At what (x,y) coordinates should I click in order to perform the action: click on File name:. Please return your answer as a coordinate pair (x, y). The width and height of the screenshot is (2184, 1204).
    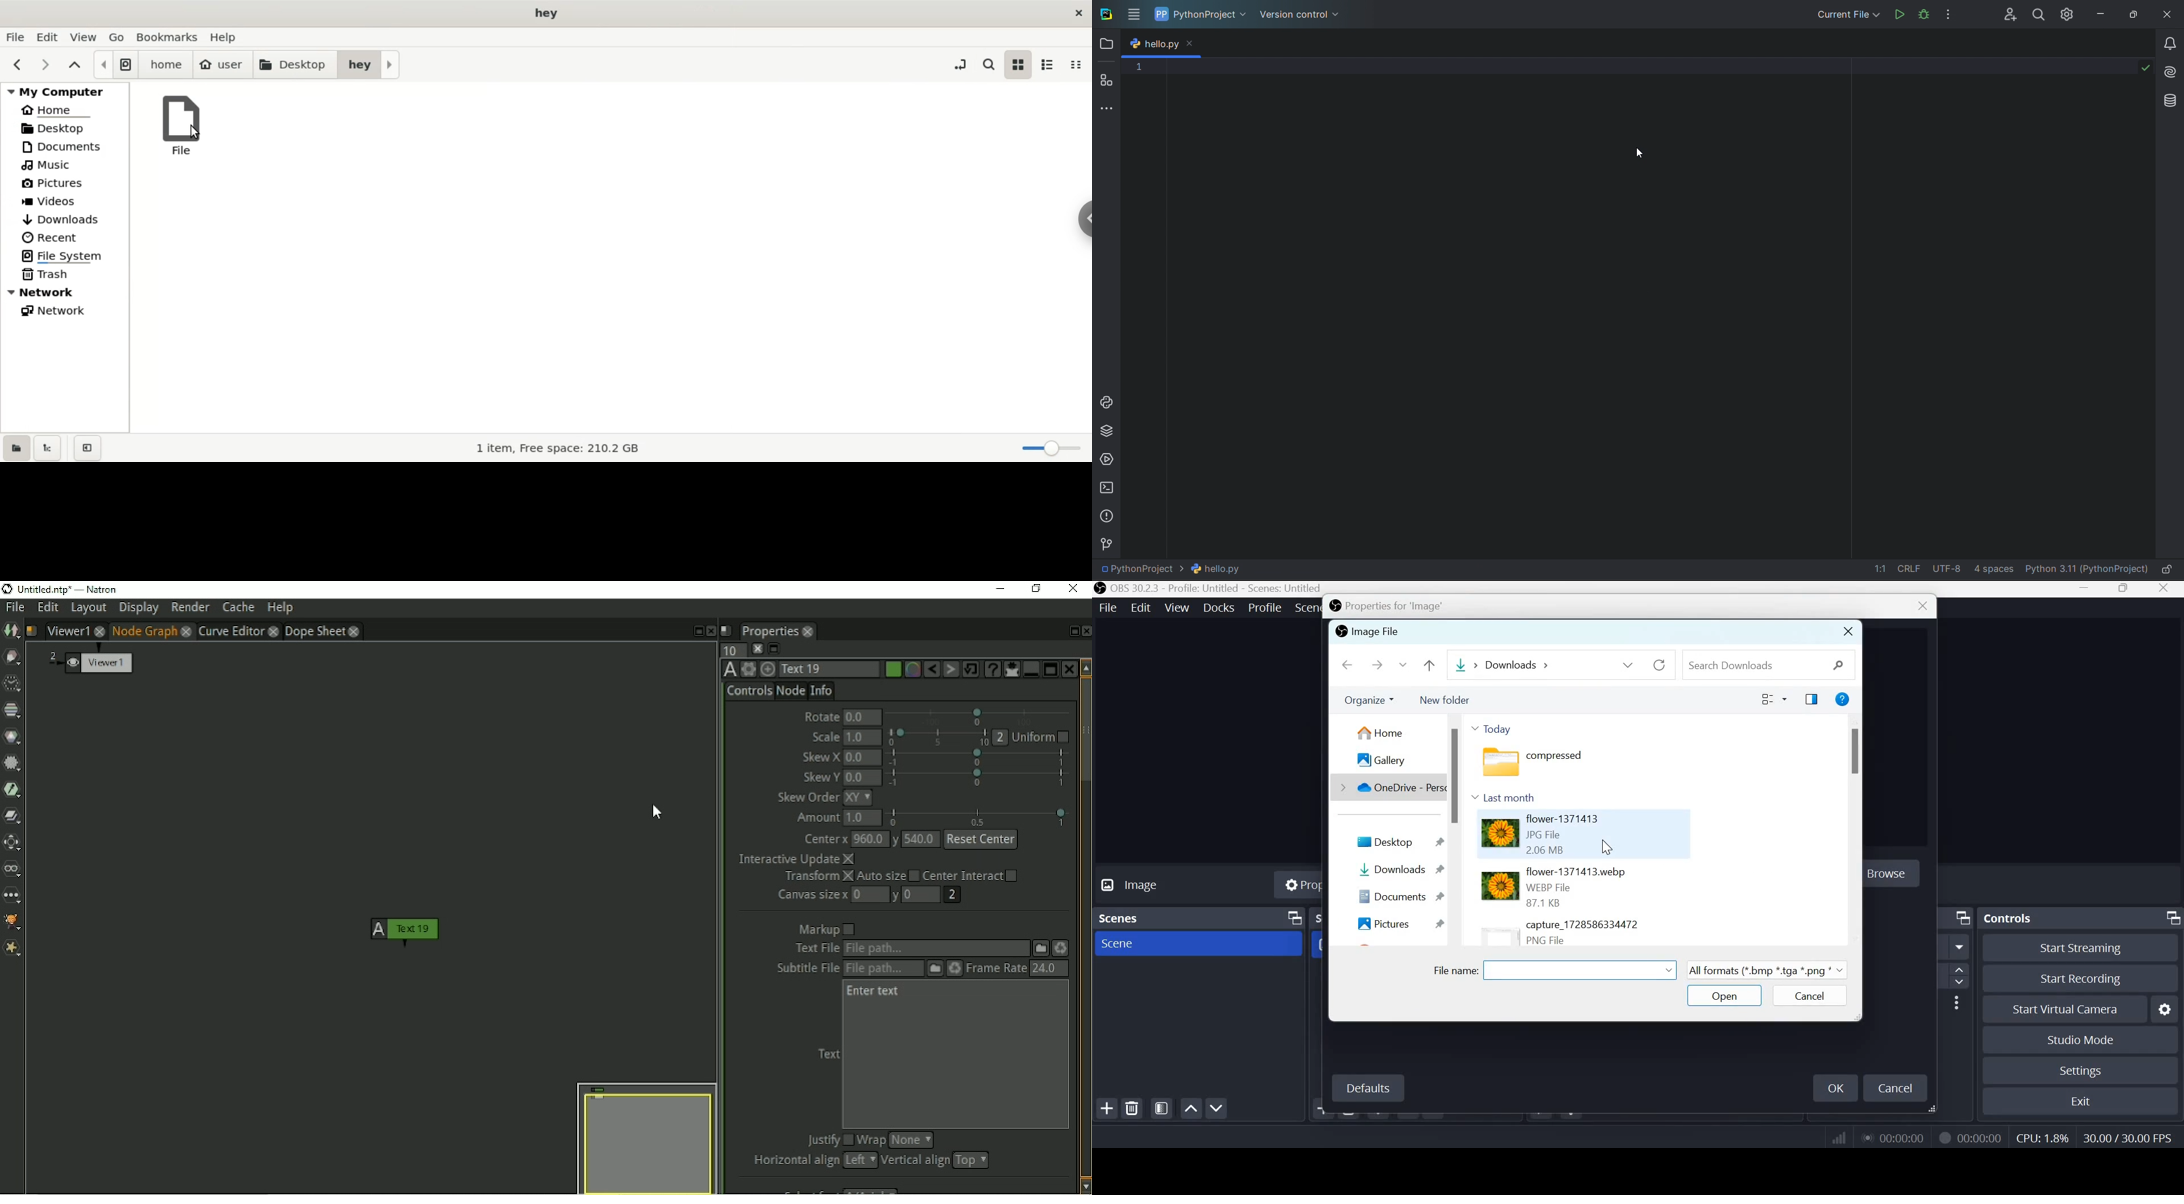
    Looking at the image, I should click on (1453, 969).